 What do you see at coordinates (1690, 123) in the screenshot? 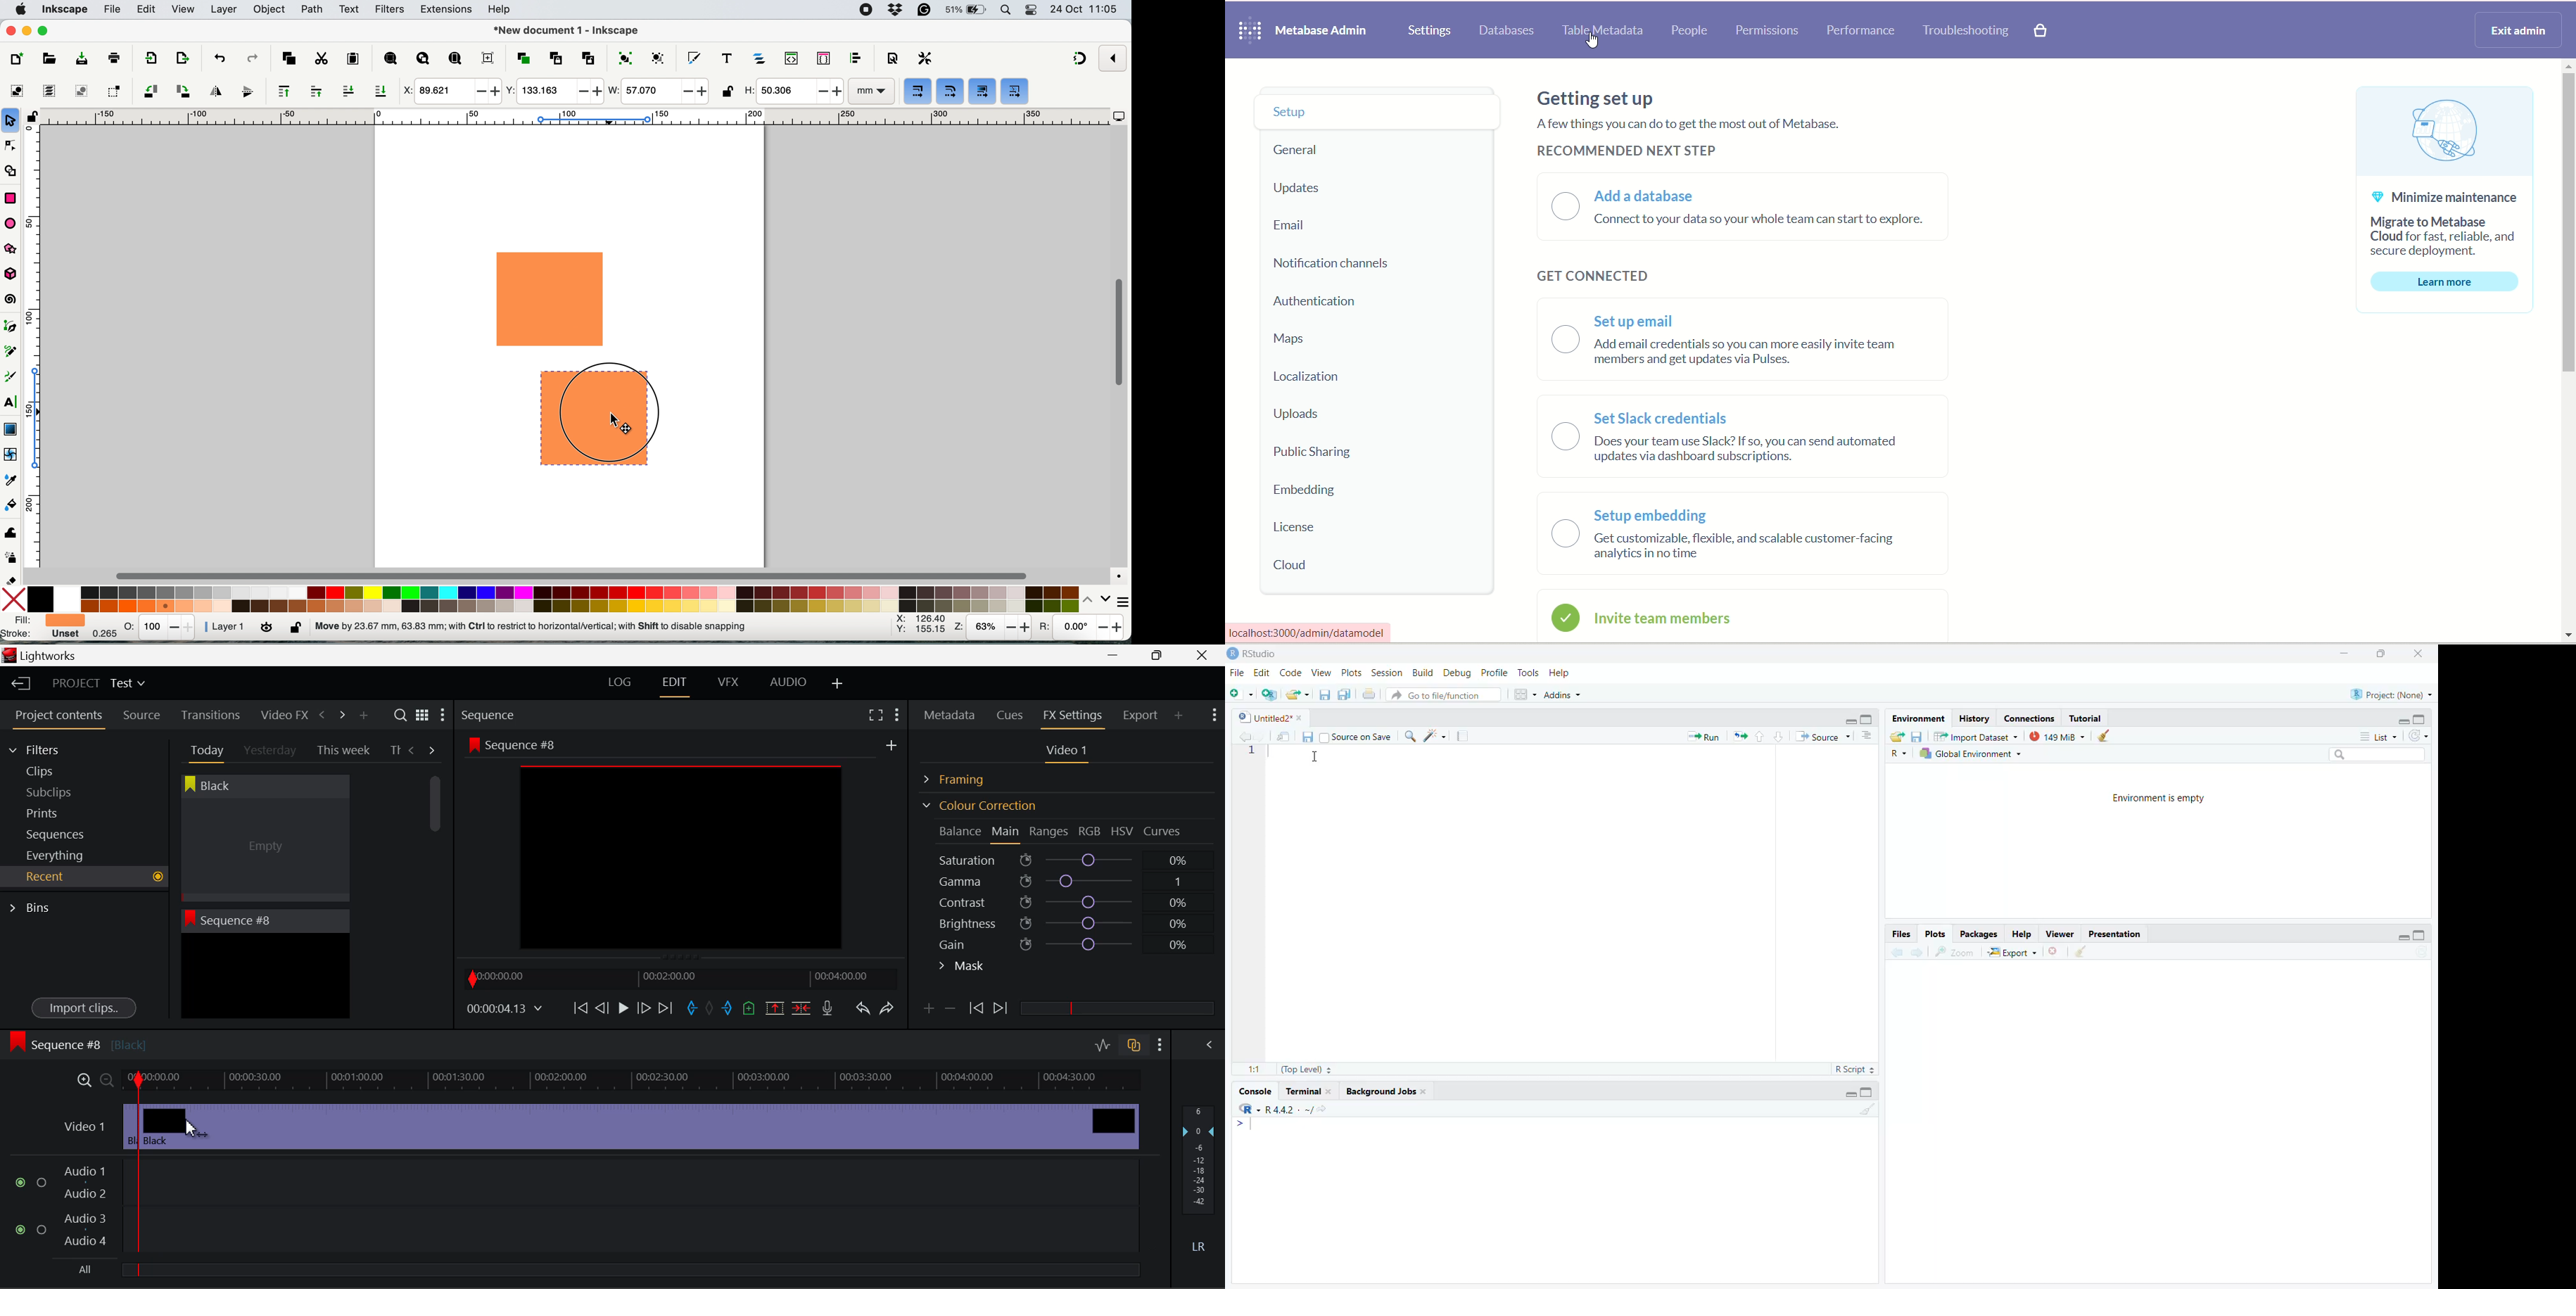
I see `A few things you can do to get the most out of metabase` at bounding box center [1690, 123].